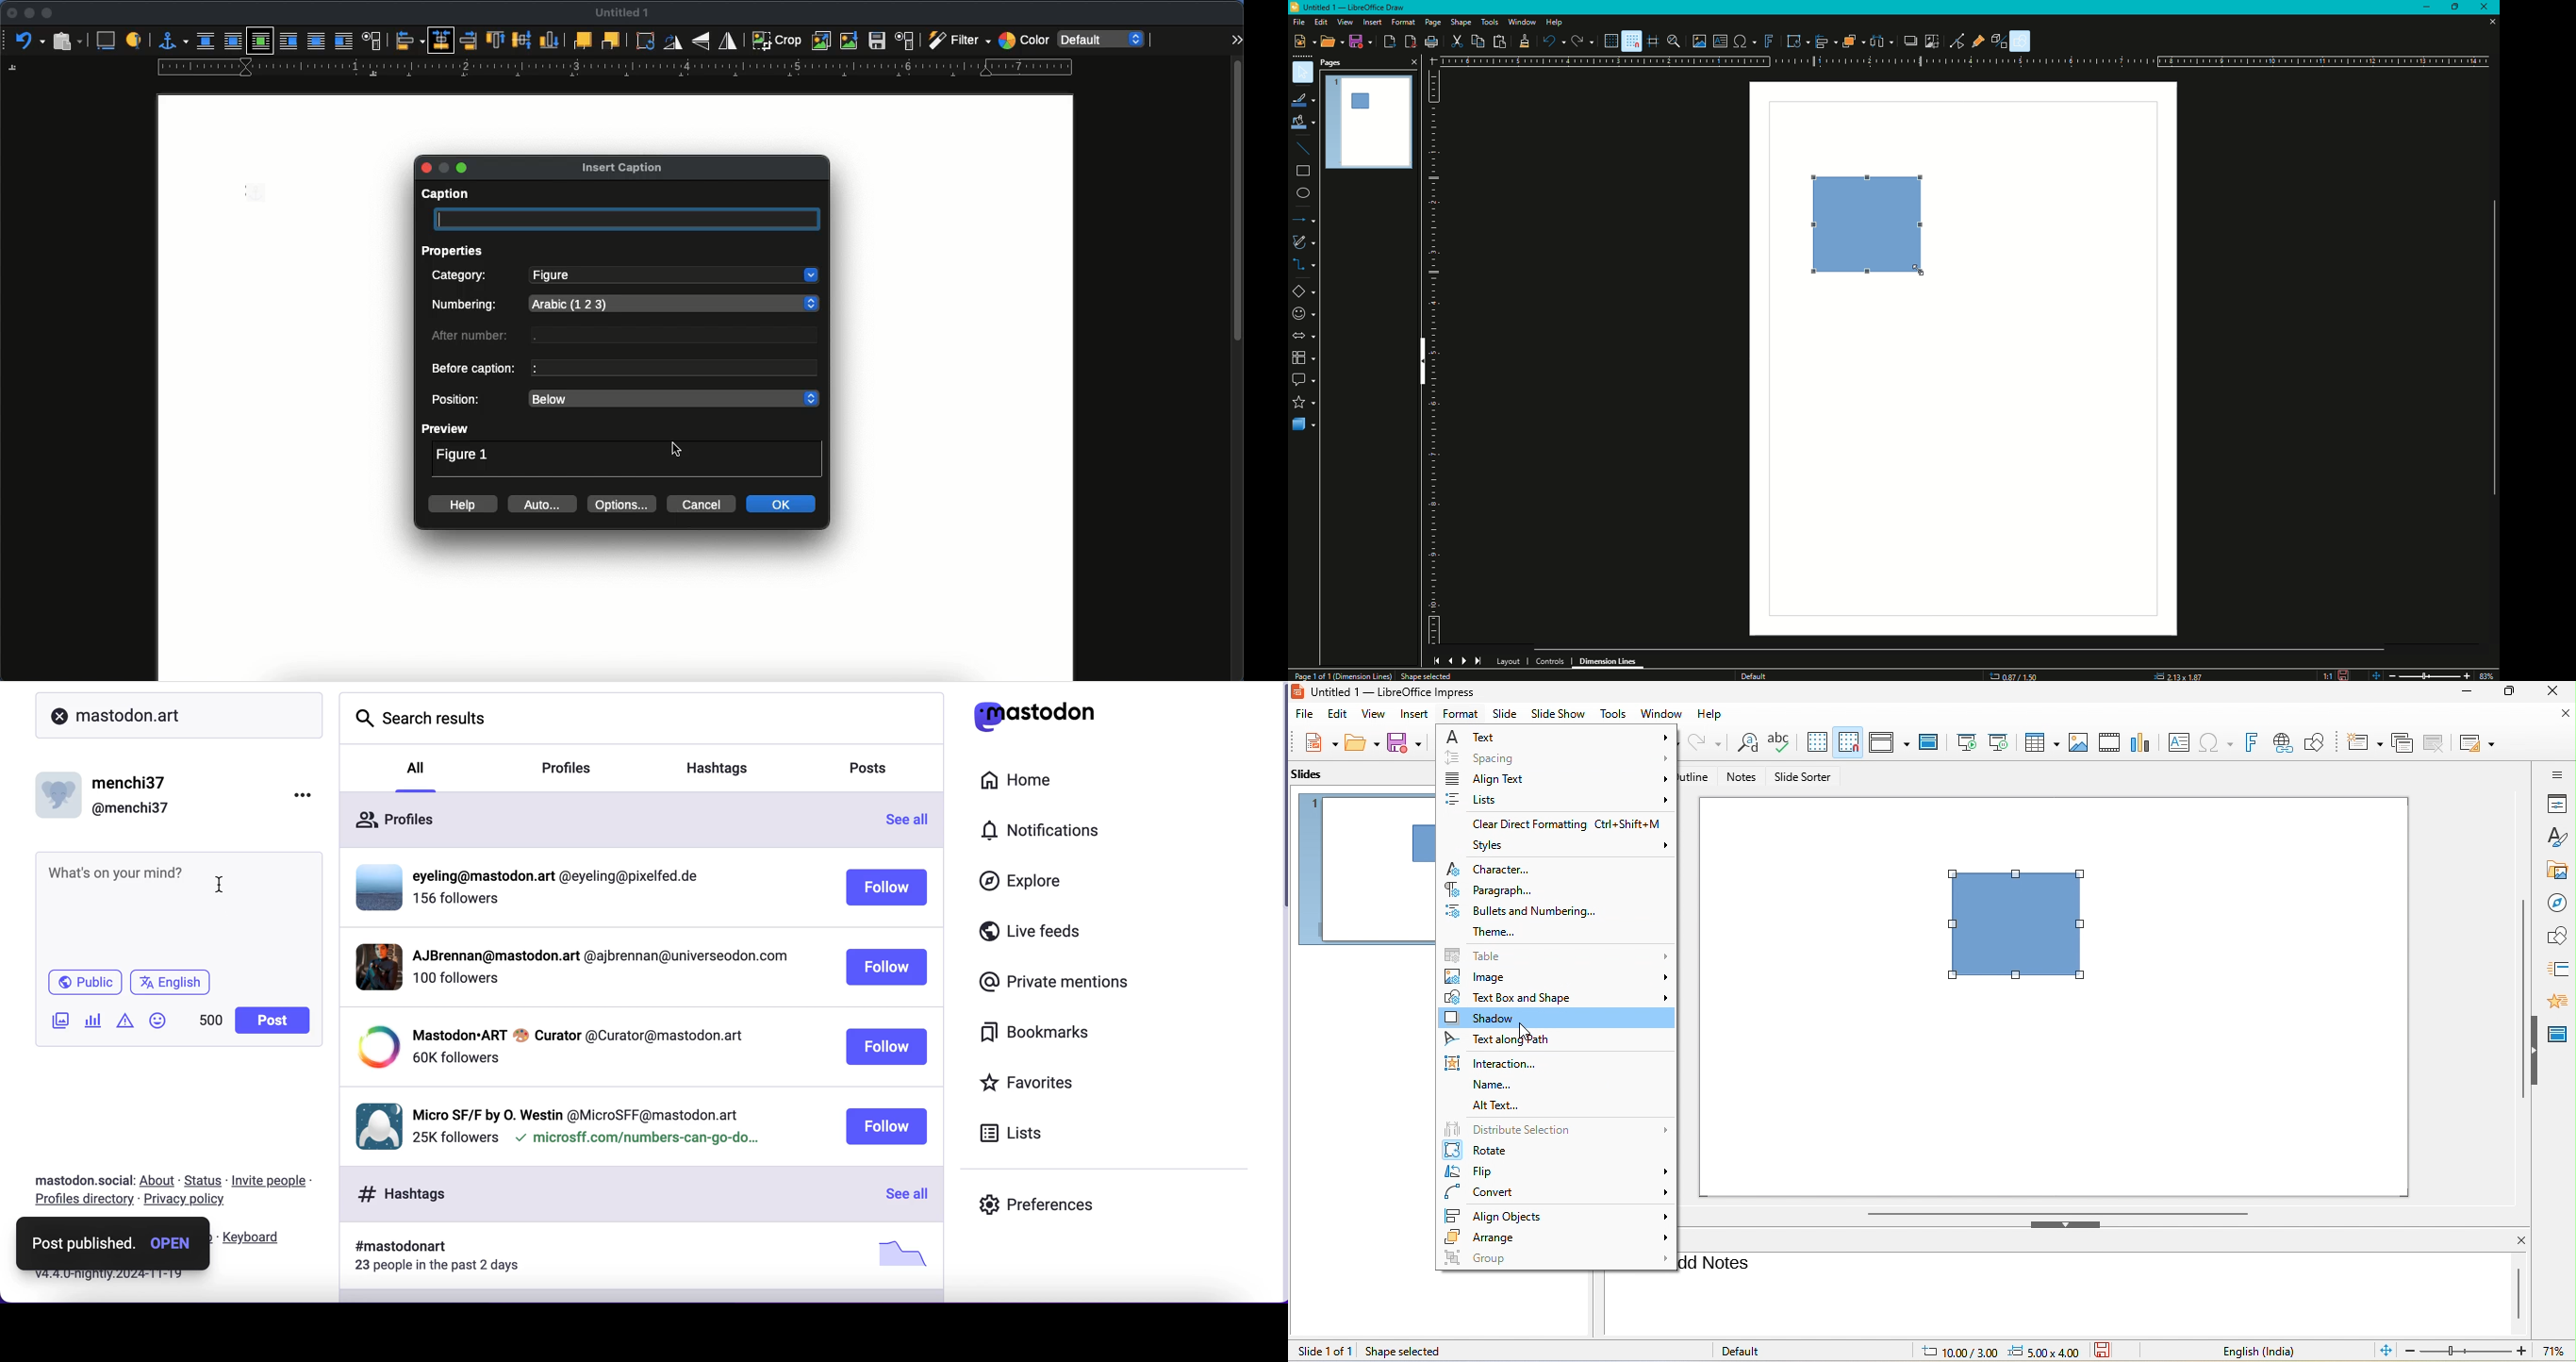  I want to click on close, so click(2556, 718).